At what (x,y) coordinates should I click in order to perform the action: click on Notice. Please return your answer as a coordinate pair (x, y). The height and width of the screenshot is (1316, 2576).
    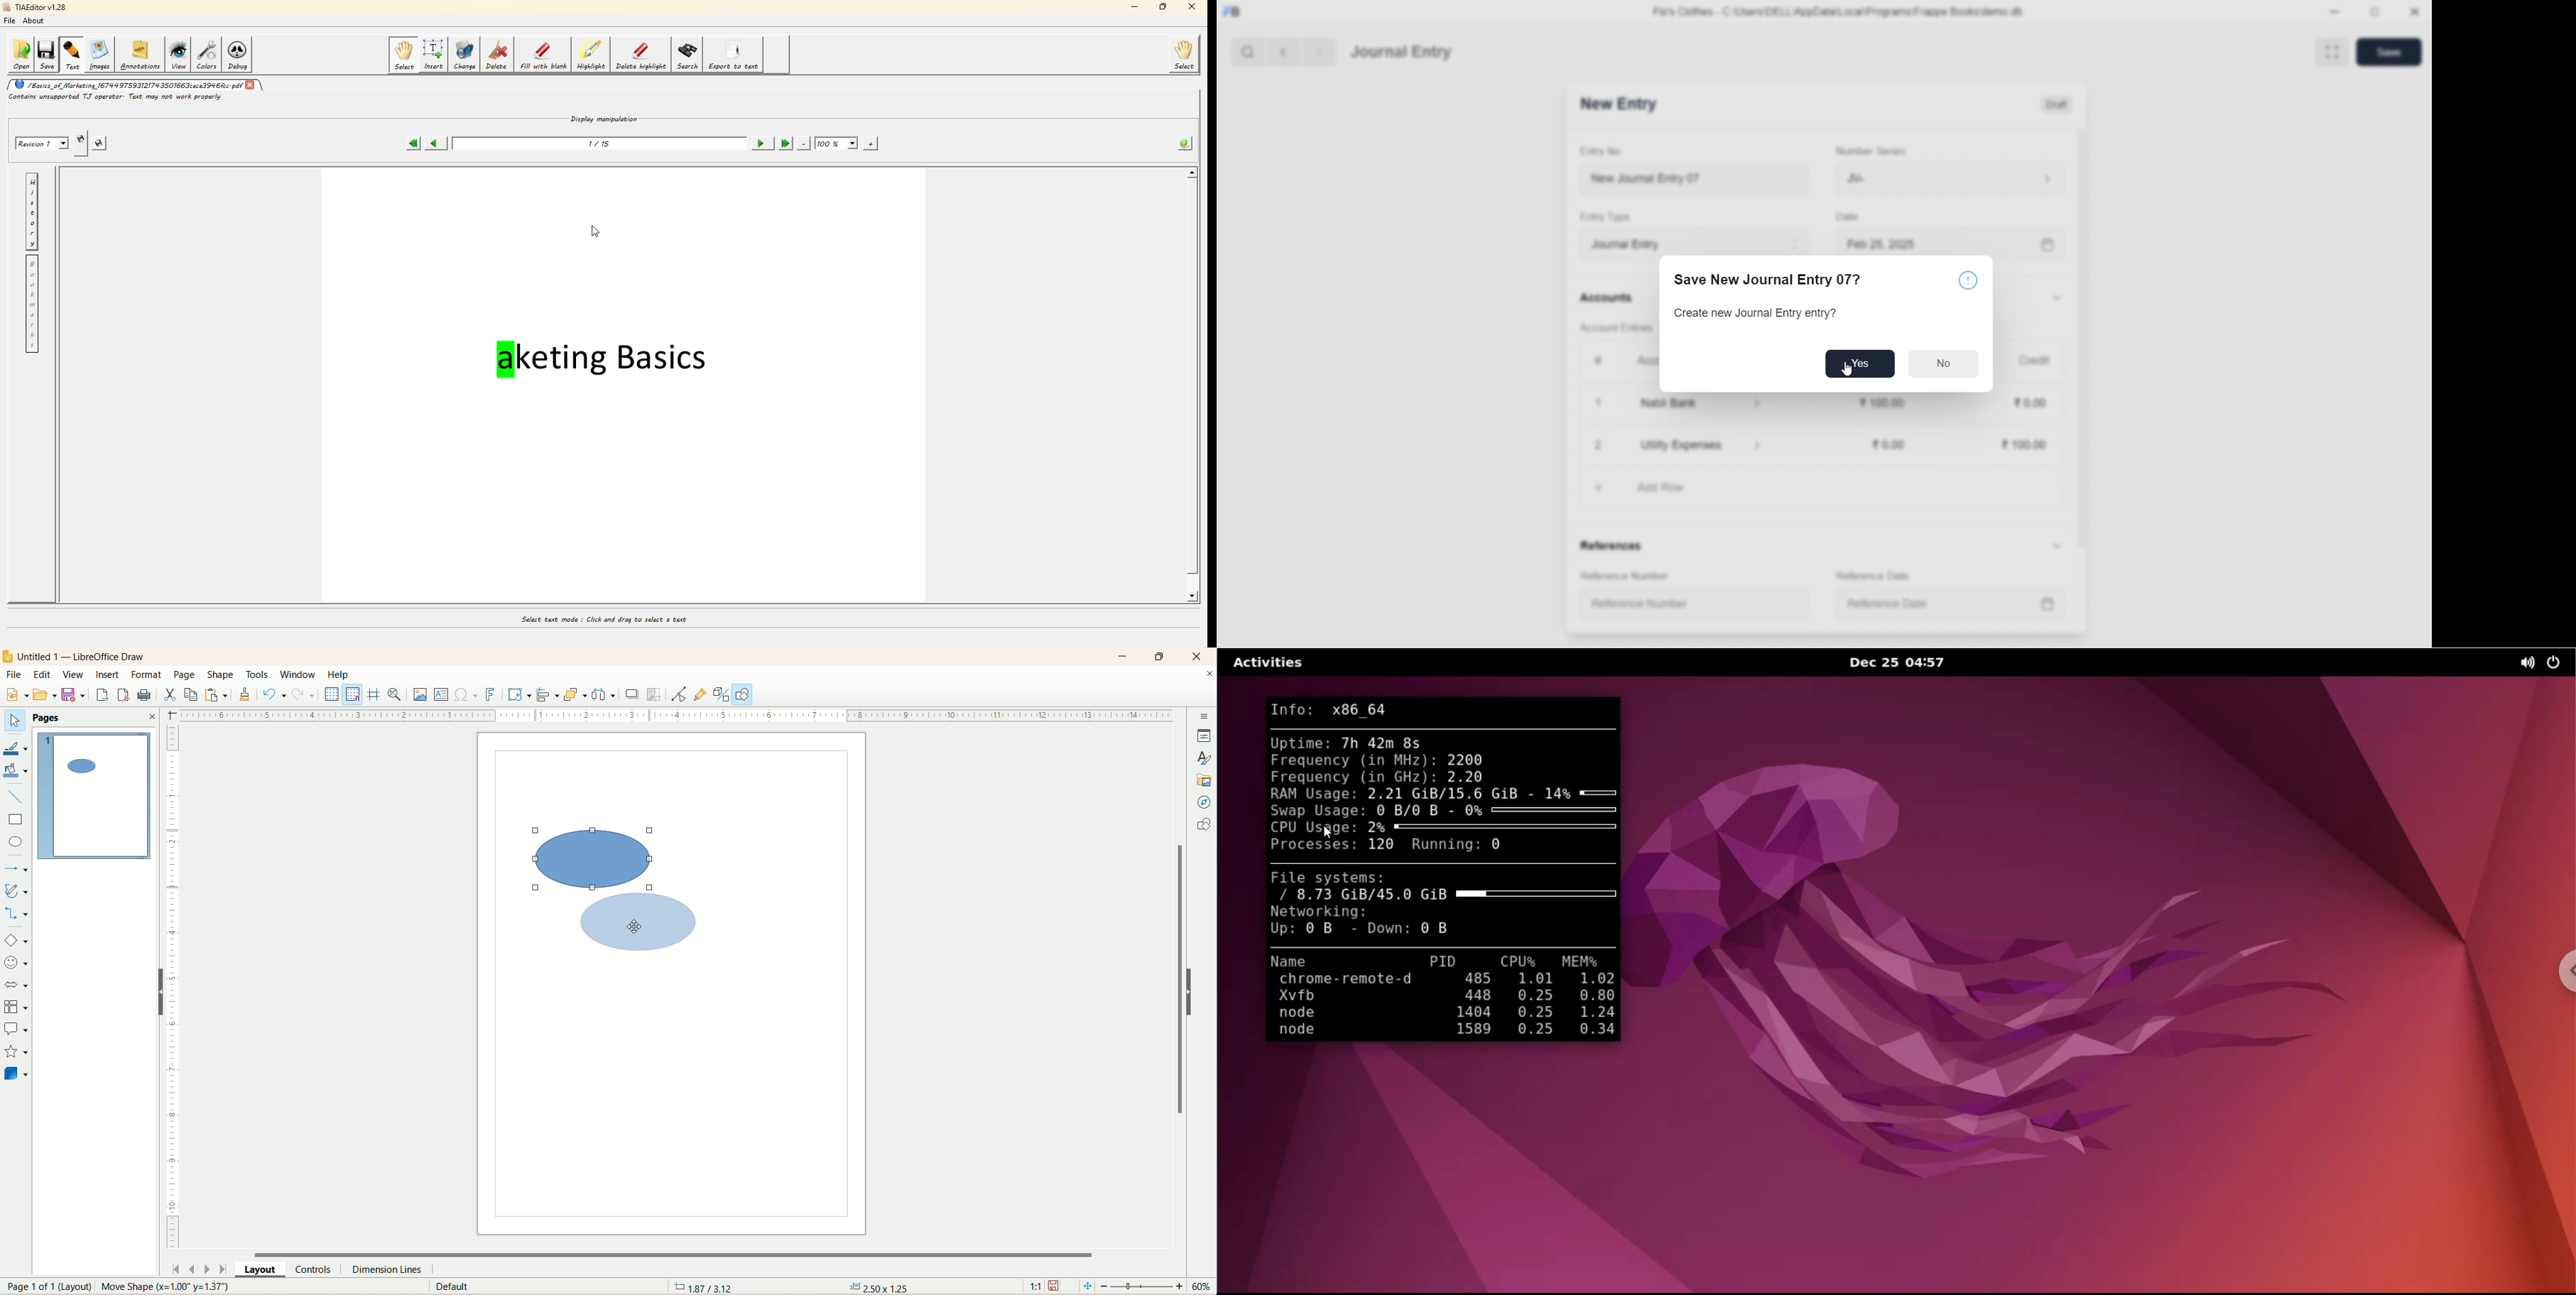
    Looking at the image, I should click on (1968, 281).